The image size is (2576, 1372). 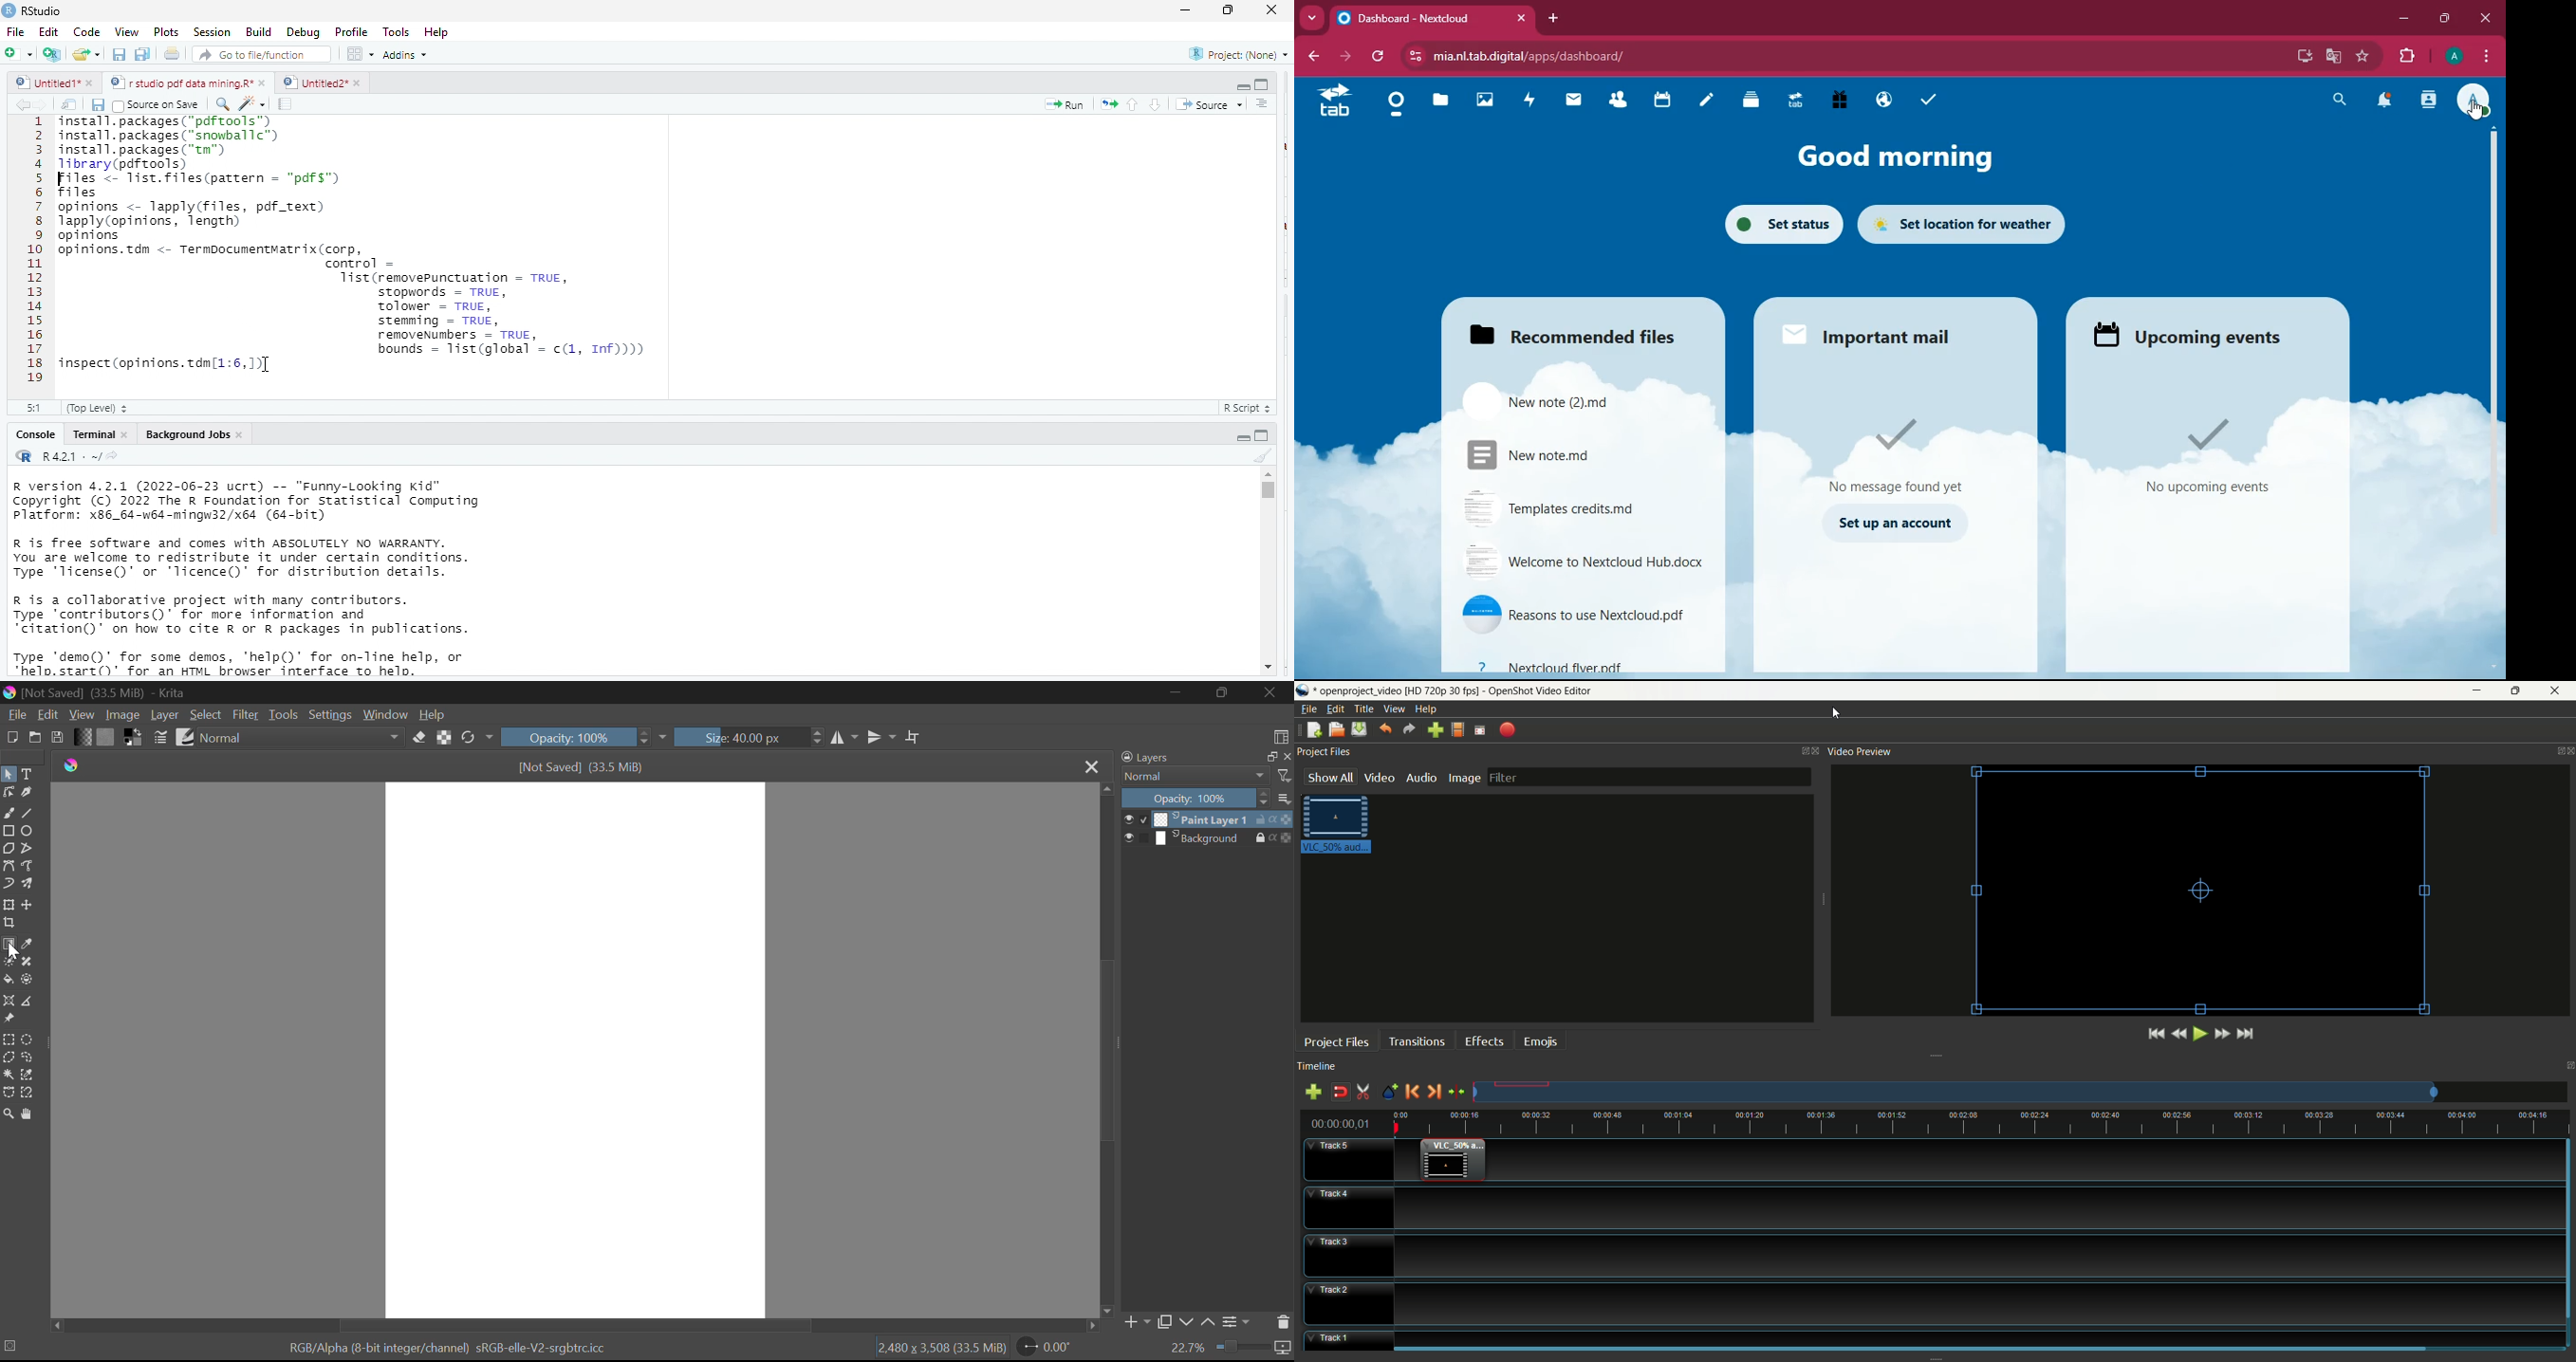 What do you see at coordinates (1394, 709) in the screenshot?
I see `view` at bounding box center [1394, 709].